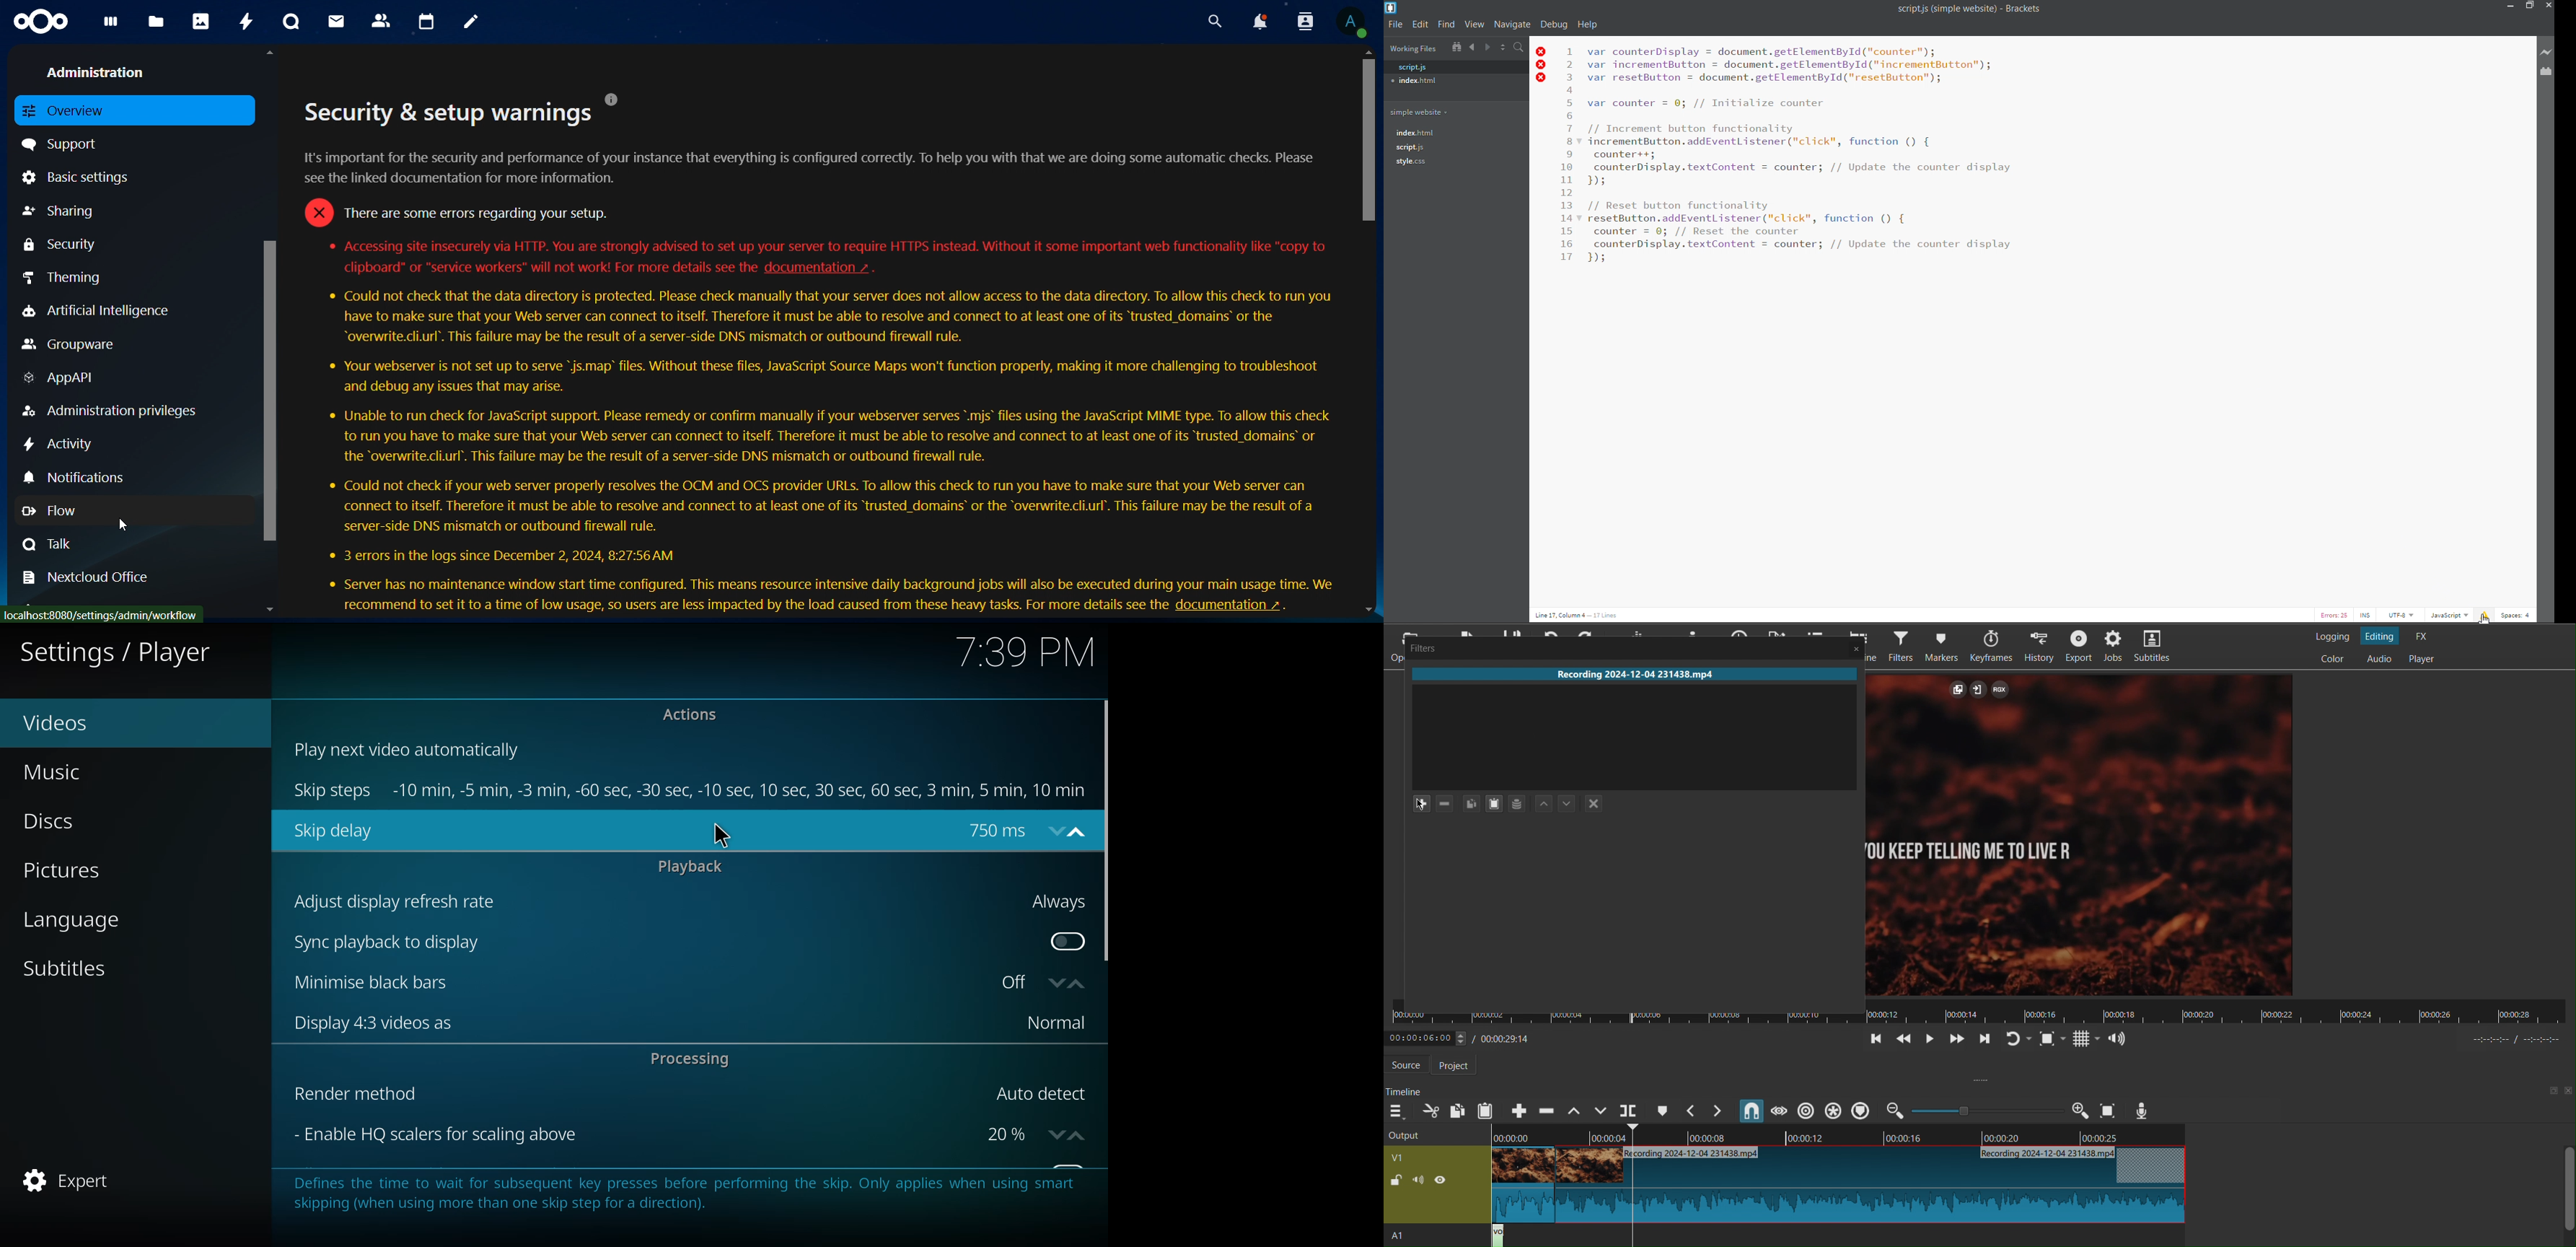 The width and height of the screenshot is (2576, 1260). I want to click on index.html, so click(1423, 133).